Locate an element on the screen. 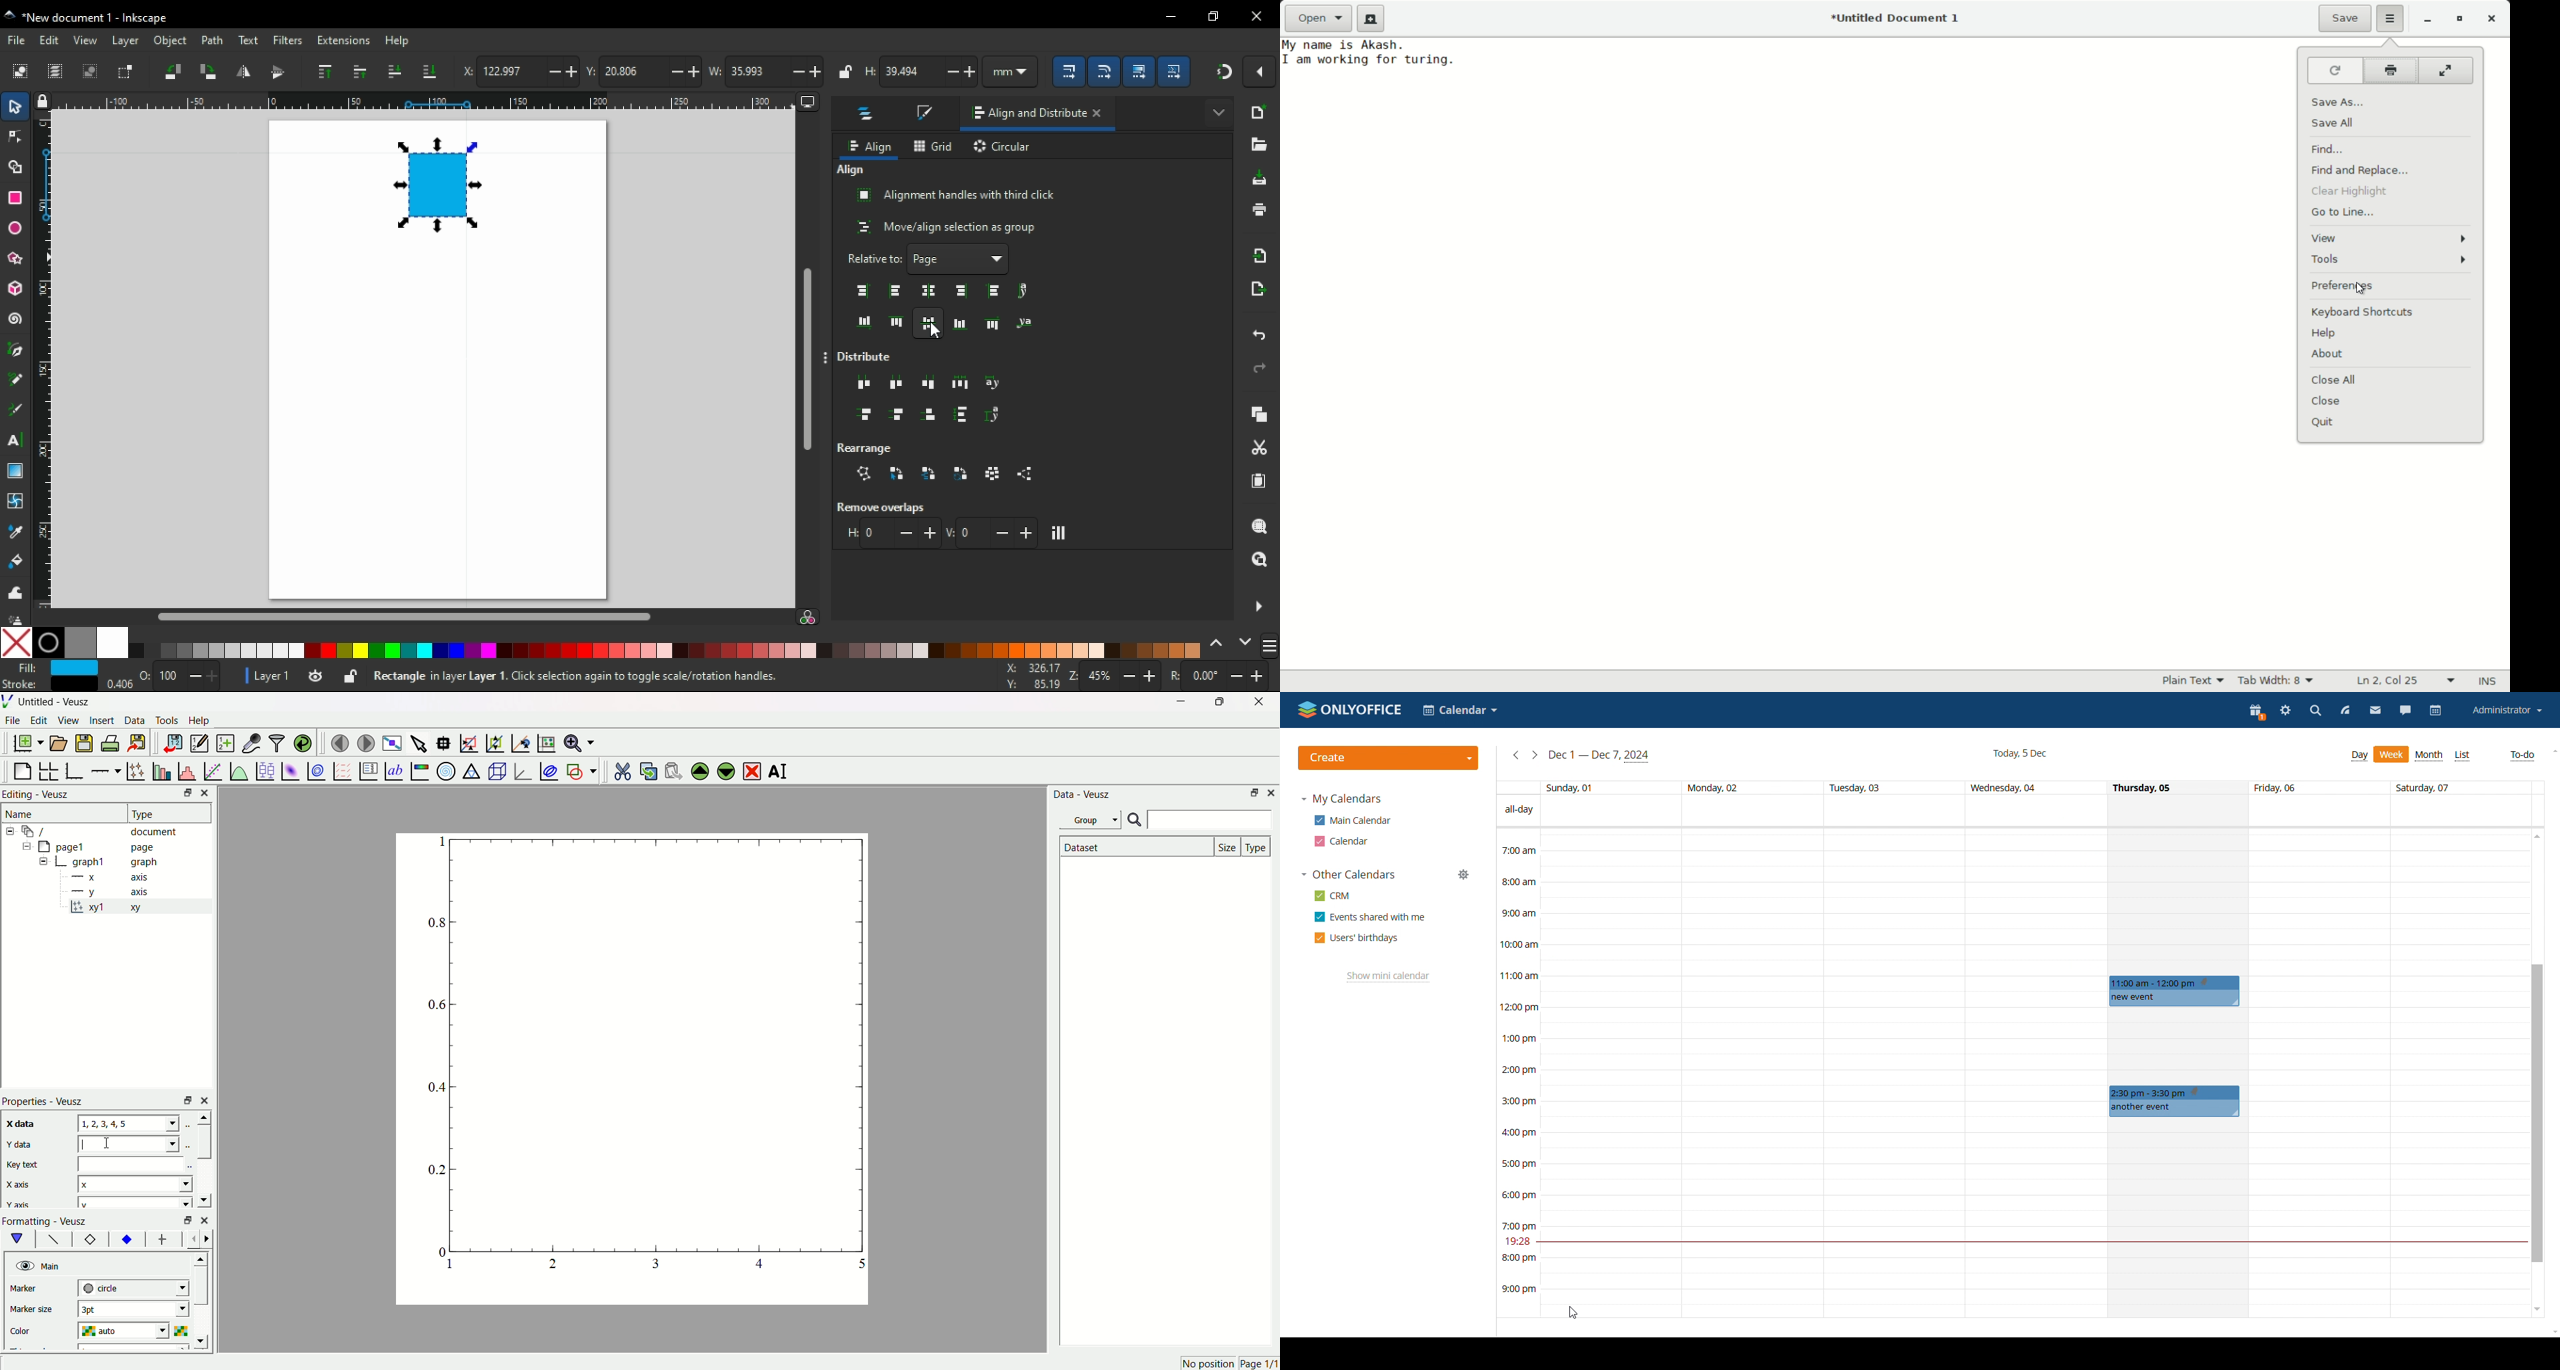 This screenshot has height=1372, width=2576. page 1/1 is located at coordinates (1259, 1365).